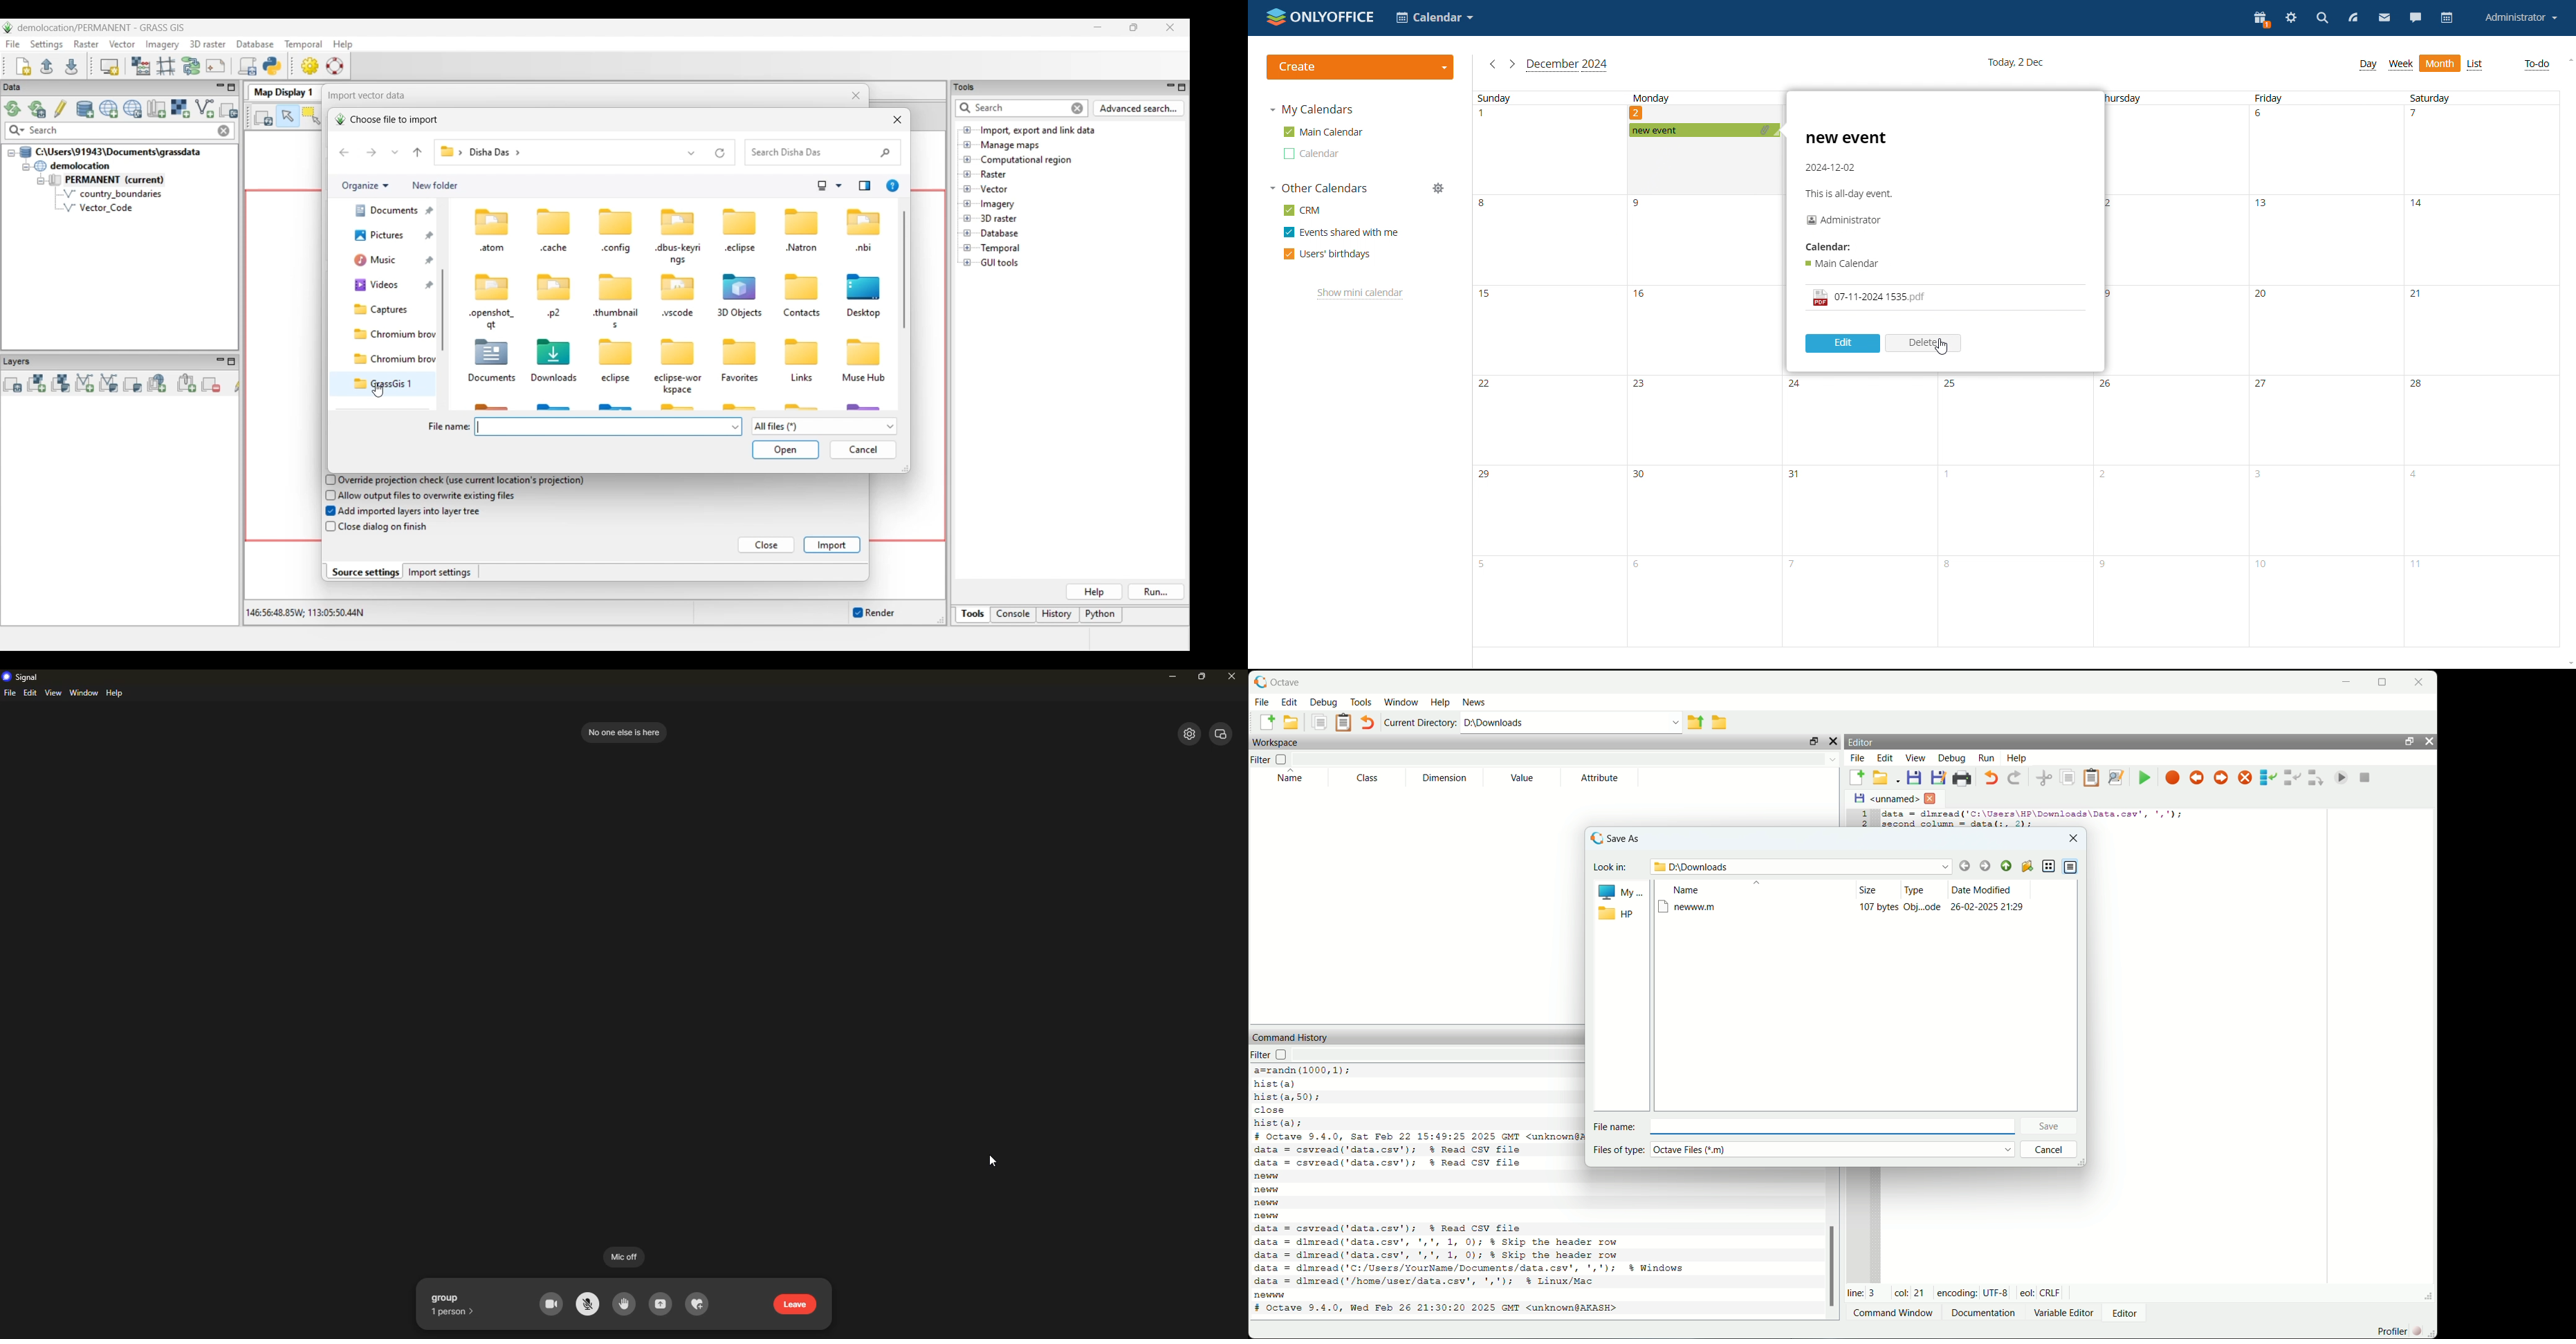 Image resolution: width=2576 pixels, height=1344 pixels. Describe the element at coordinates (1188, 734) in the screenshot. I see `settings` at that location.